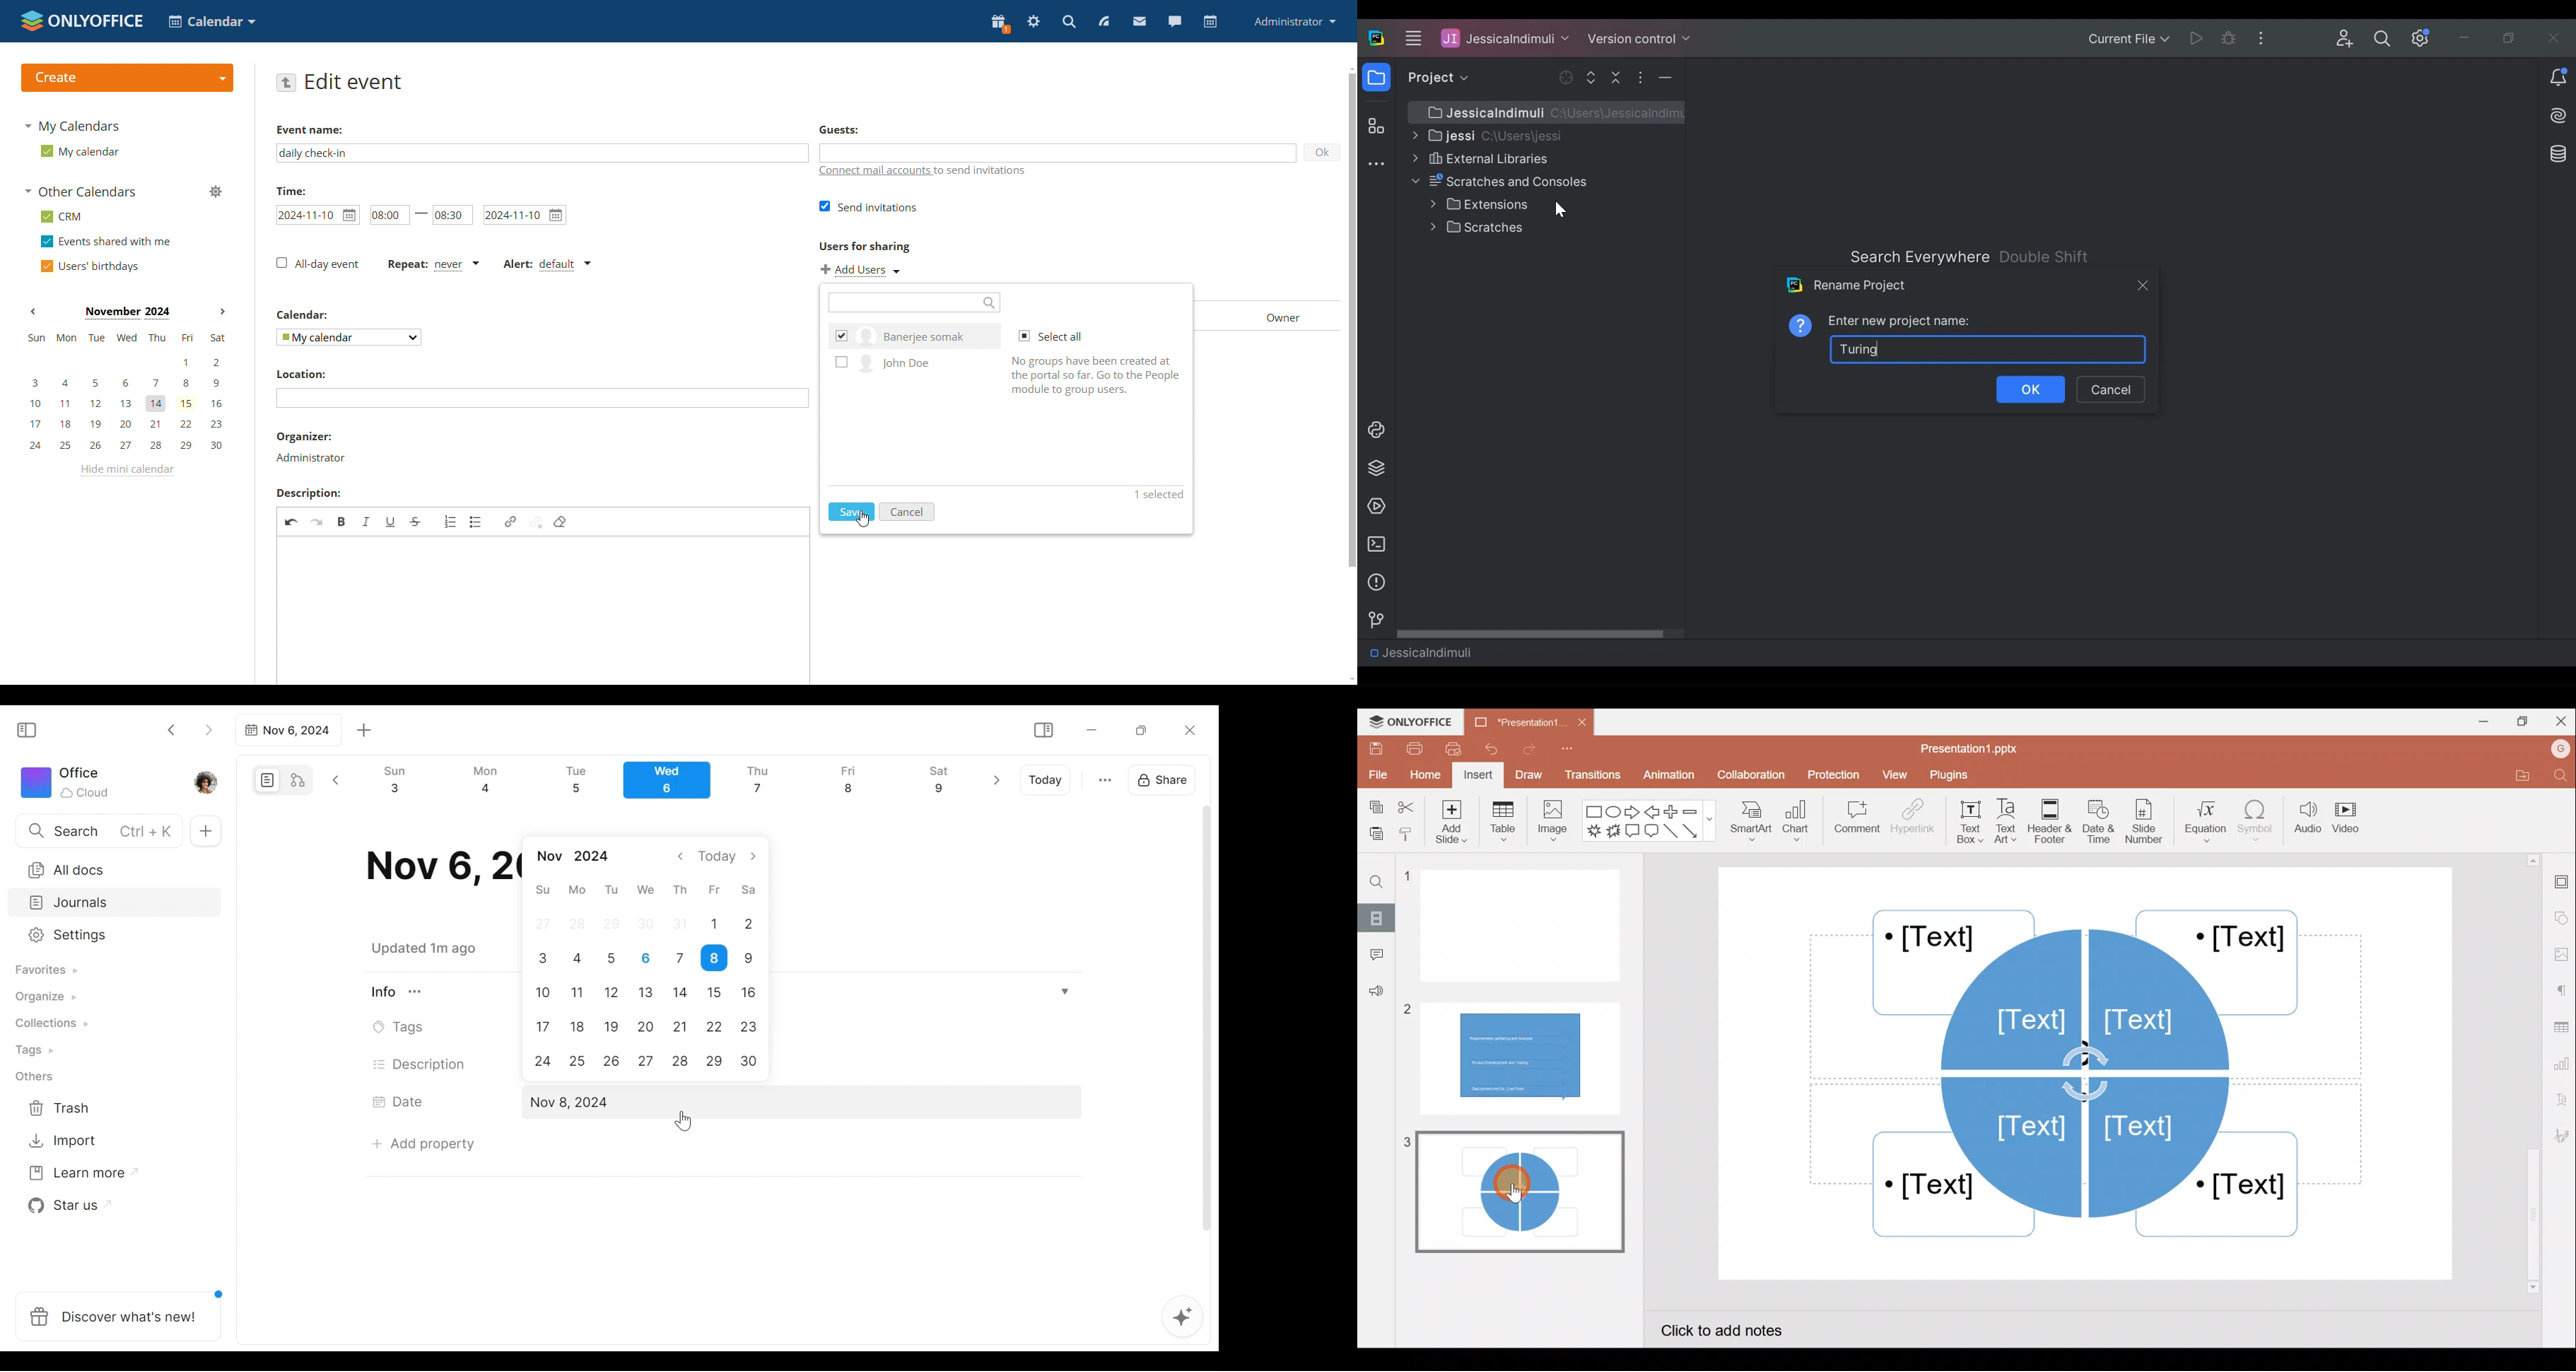 The image size is (2576, 1372). What do you see at coordinates (404, 991) in the screenshot?
I see `View Information` at bounding box center [404, 991].